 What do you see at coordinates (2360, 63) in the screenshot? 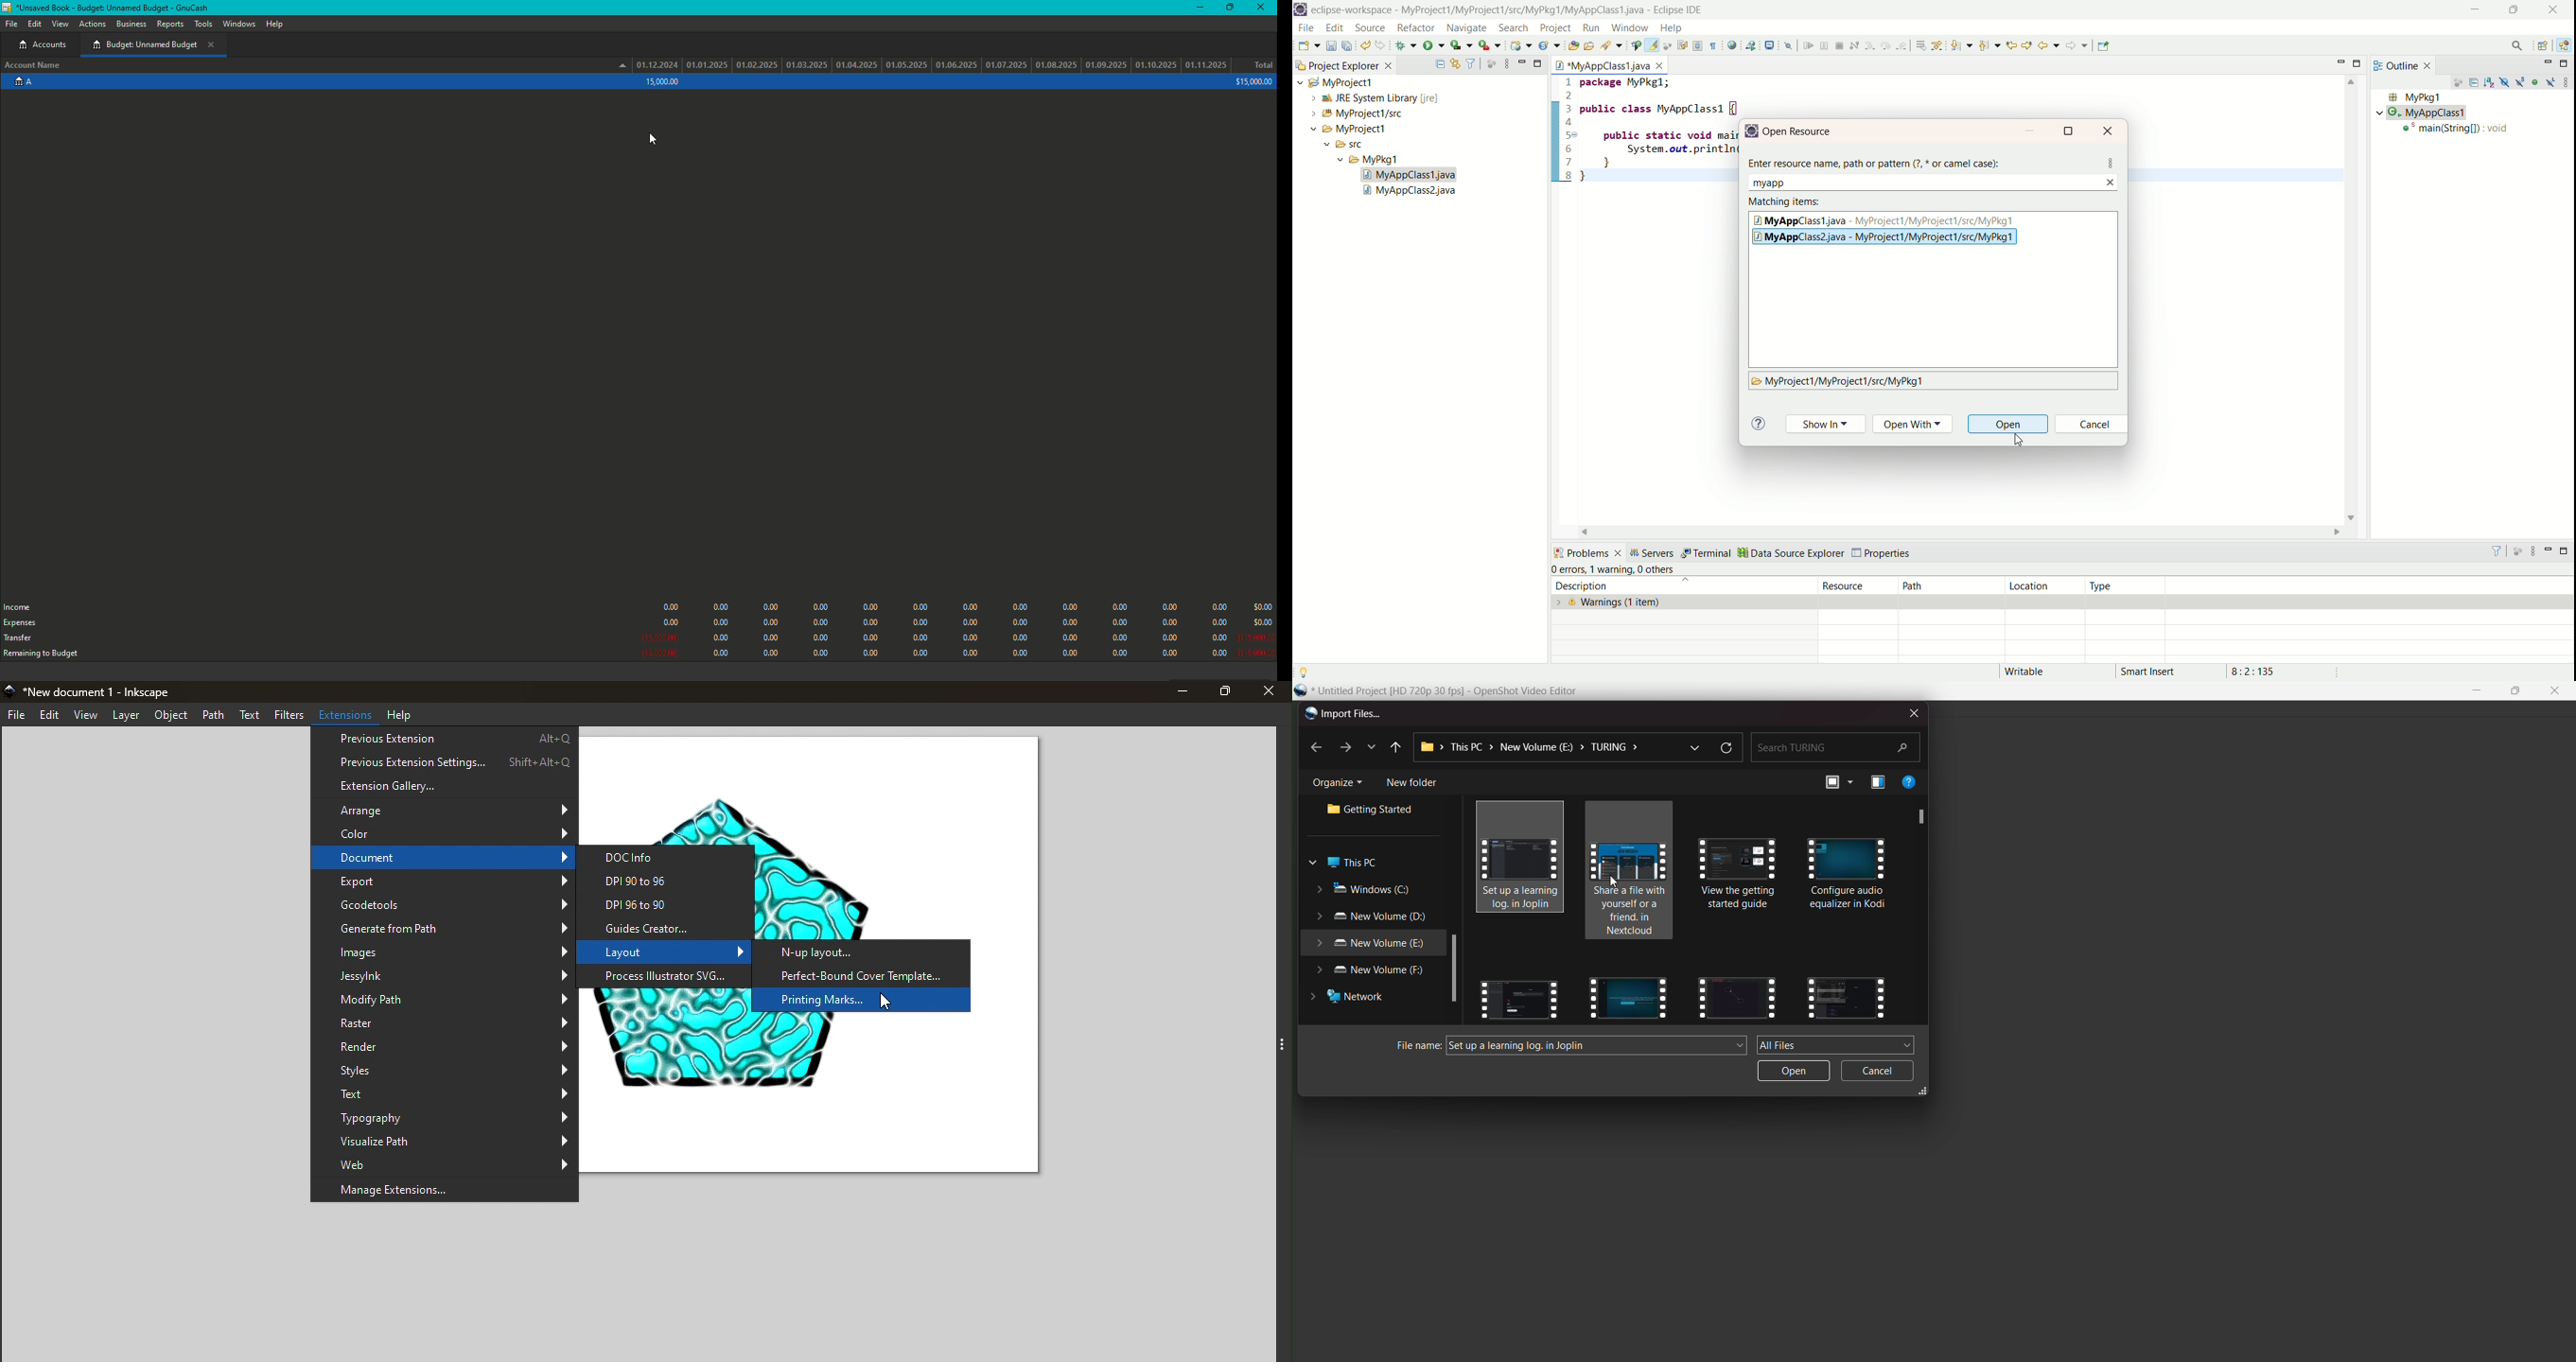
I see `maximize` at bounding box center [2360, 63].